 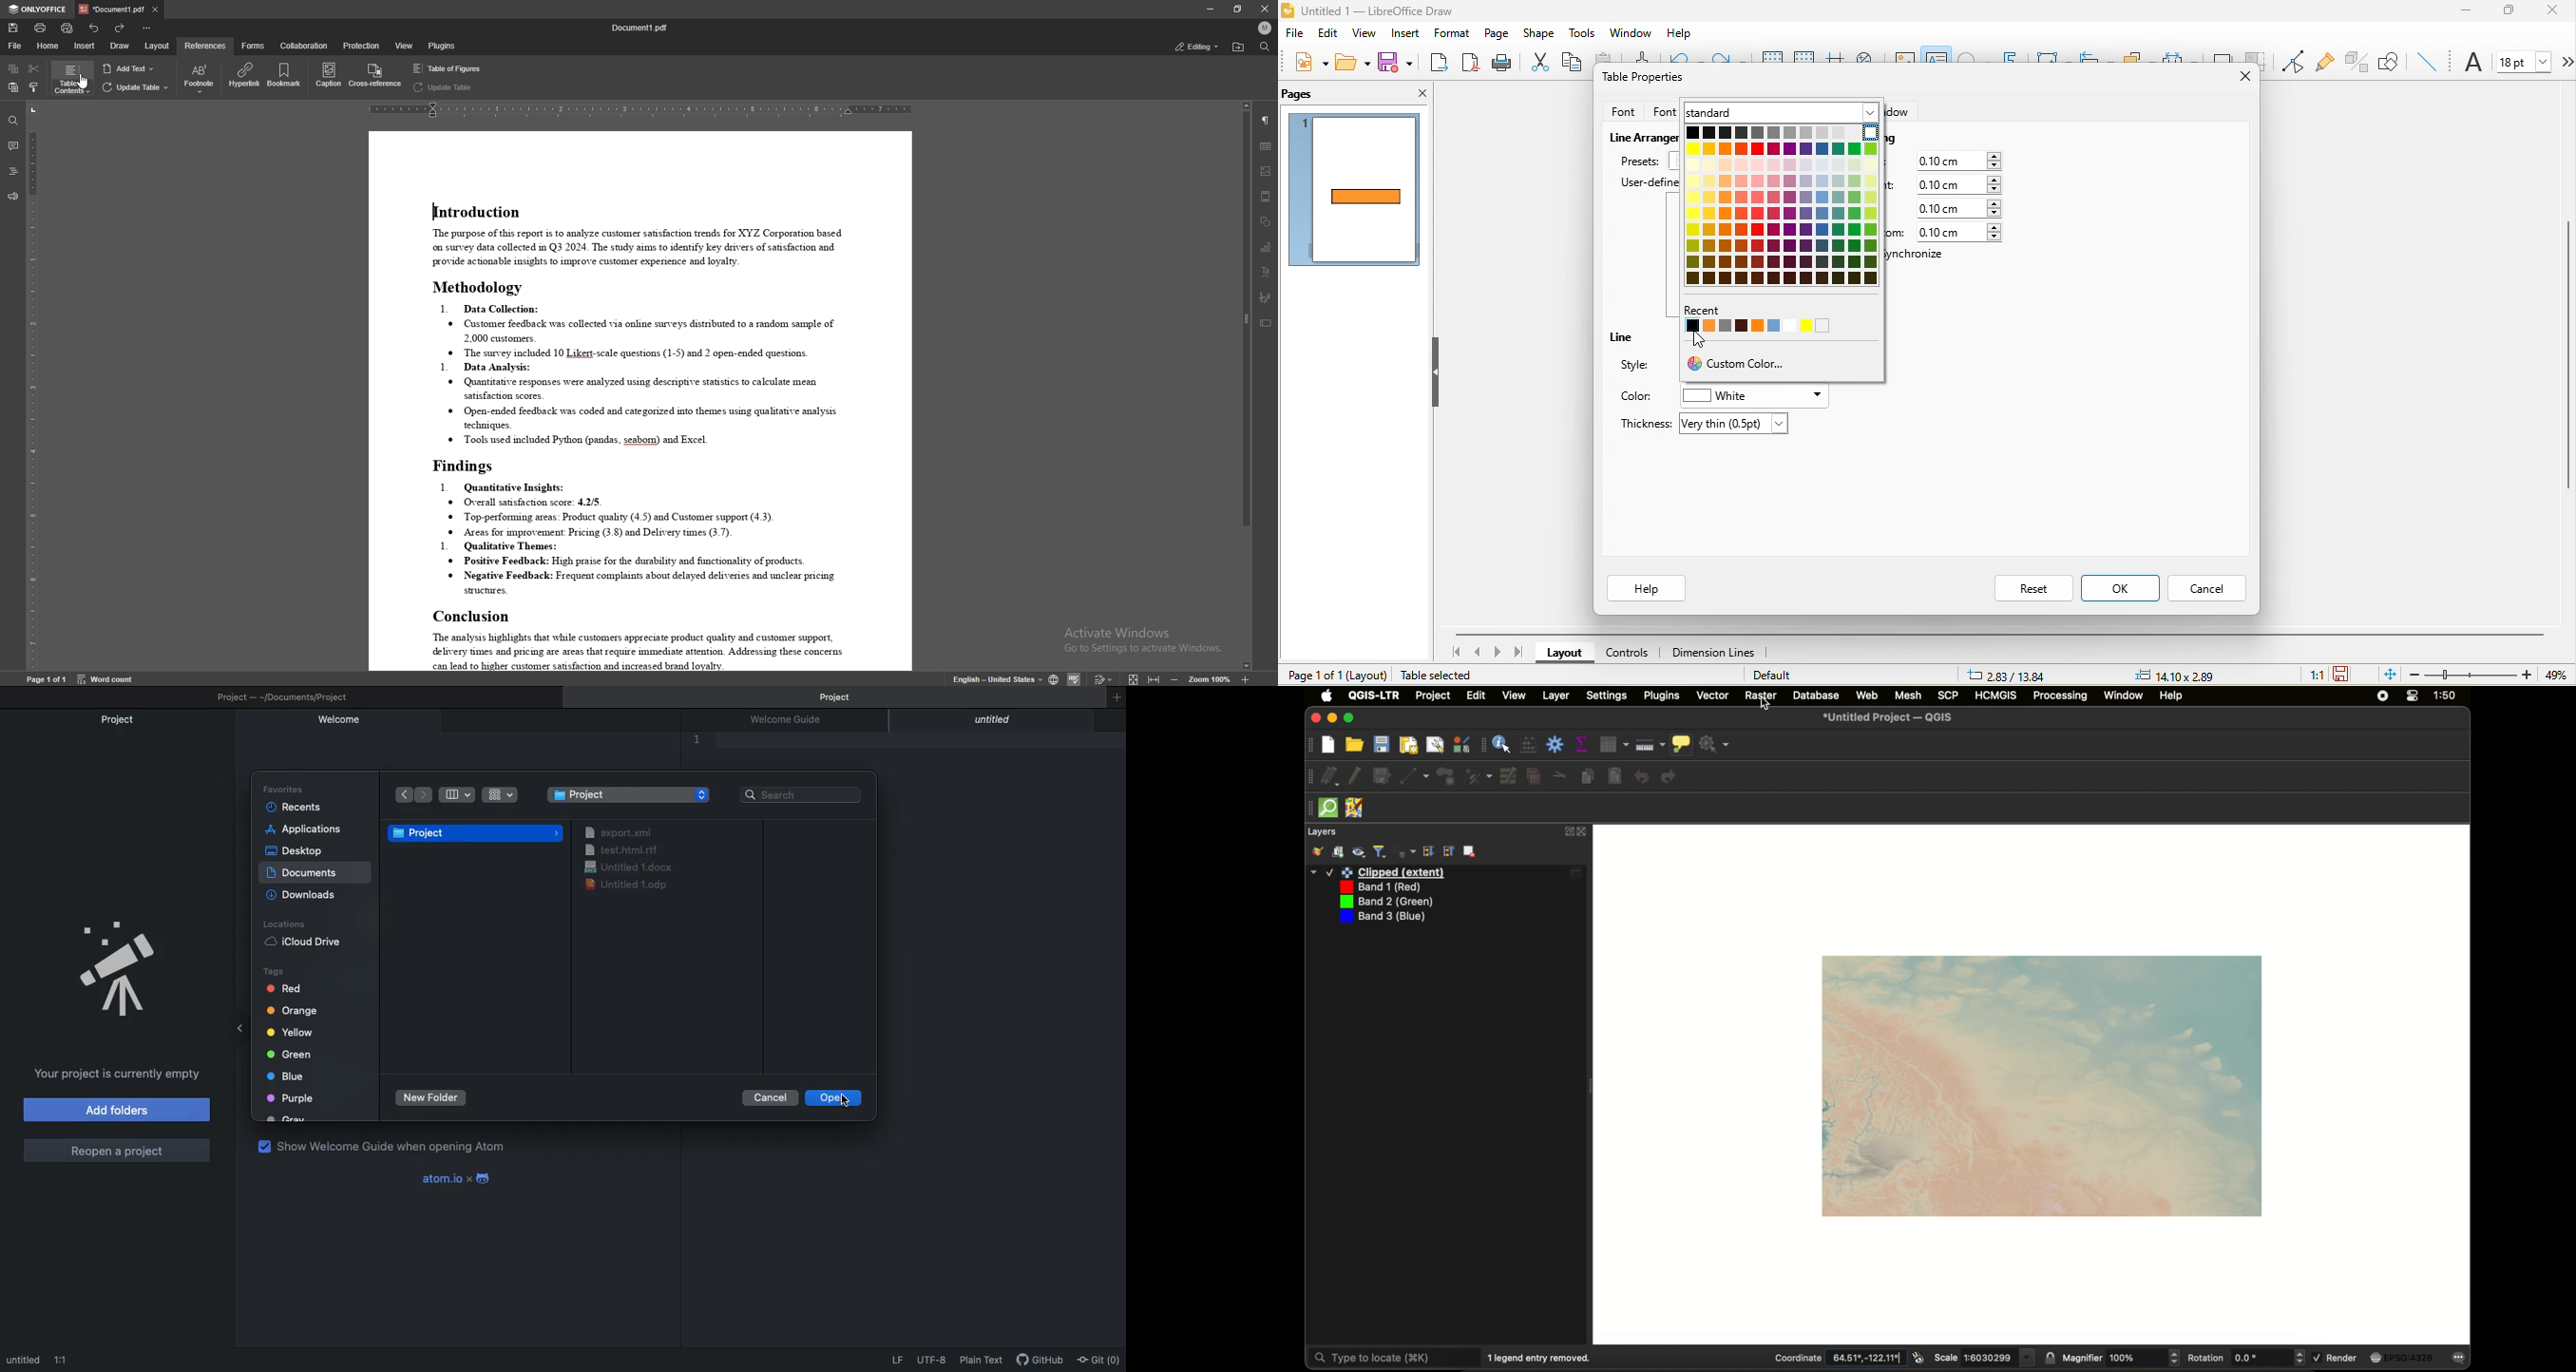 What do you see at coordinates (1964, 230) in the screenshot?
I see `0.10 cm` at bounding box center [1964, 230].